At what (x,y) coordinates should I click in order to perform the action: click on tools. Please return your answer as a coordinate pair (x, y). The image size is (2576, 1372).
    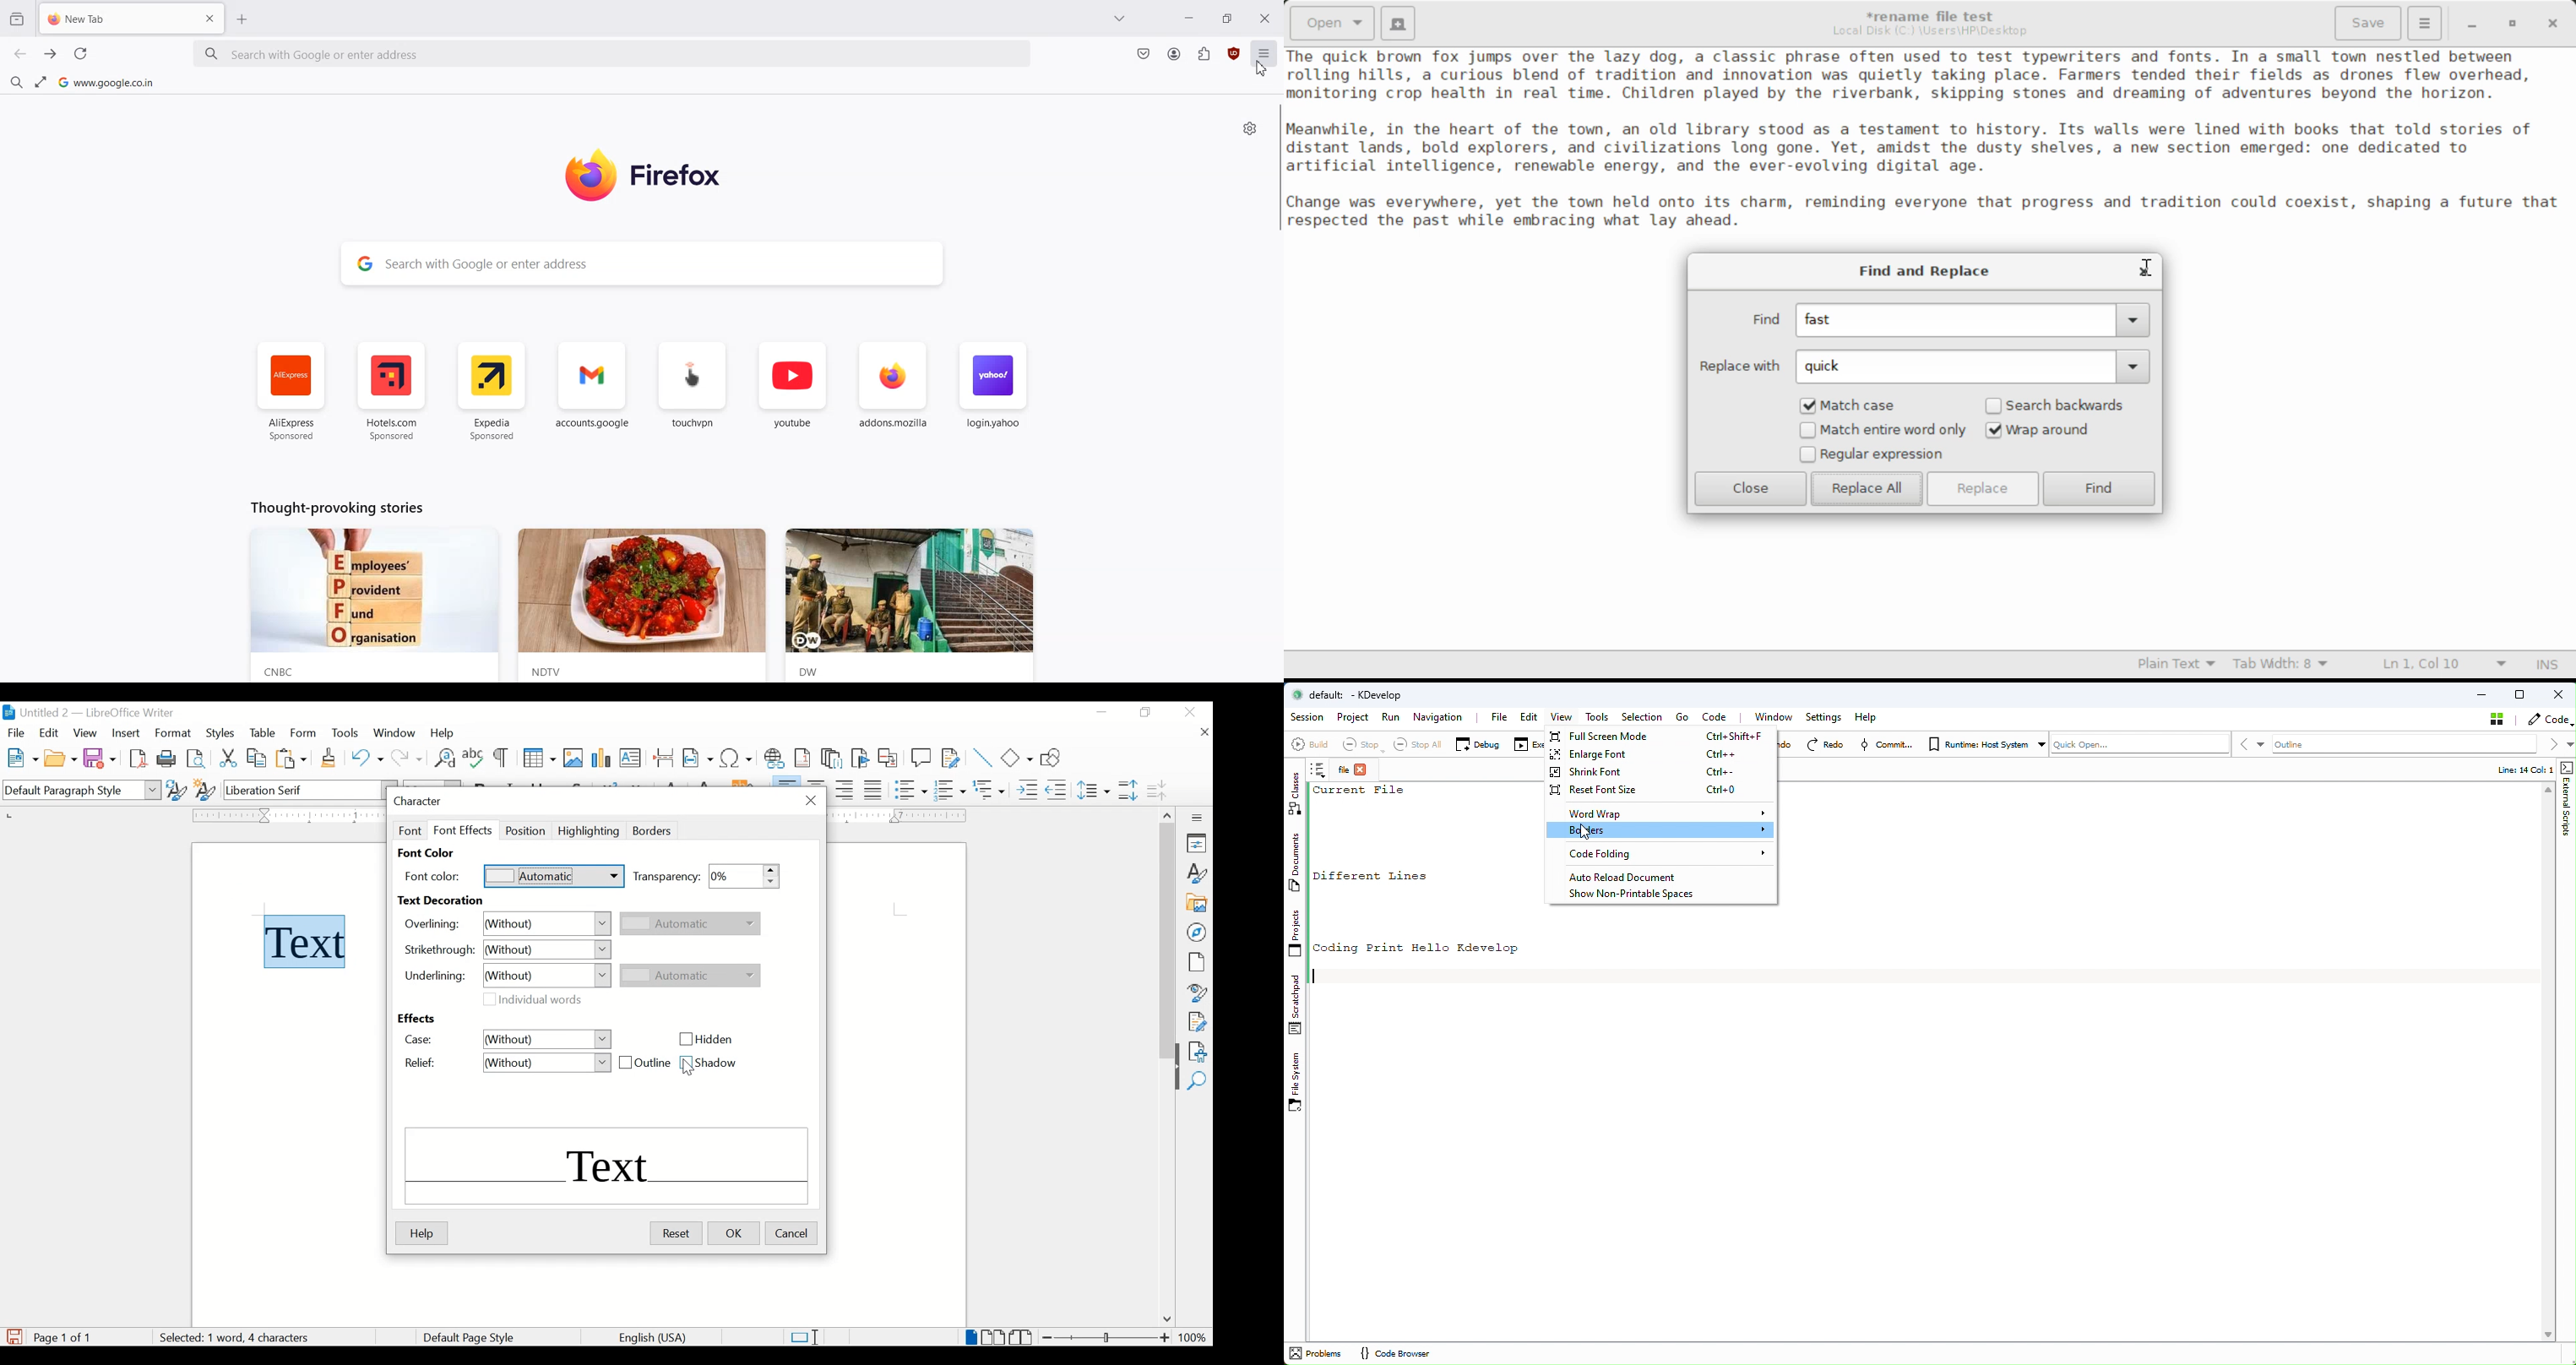
    Looking at the image, I should click on (345, 732).